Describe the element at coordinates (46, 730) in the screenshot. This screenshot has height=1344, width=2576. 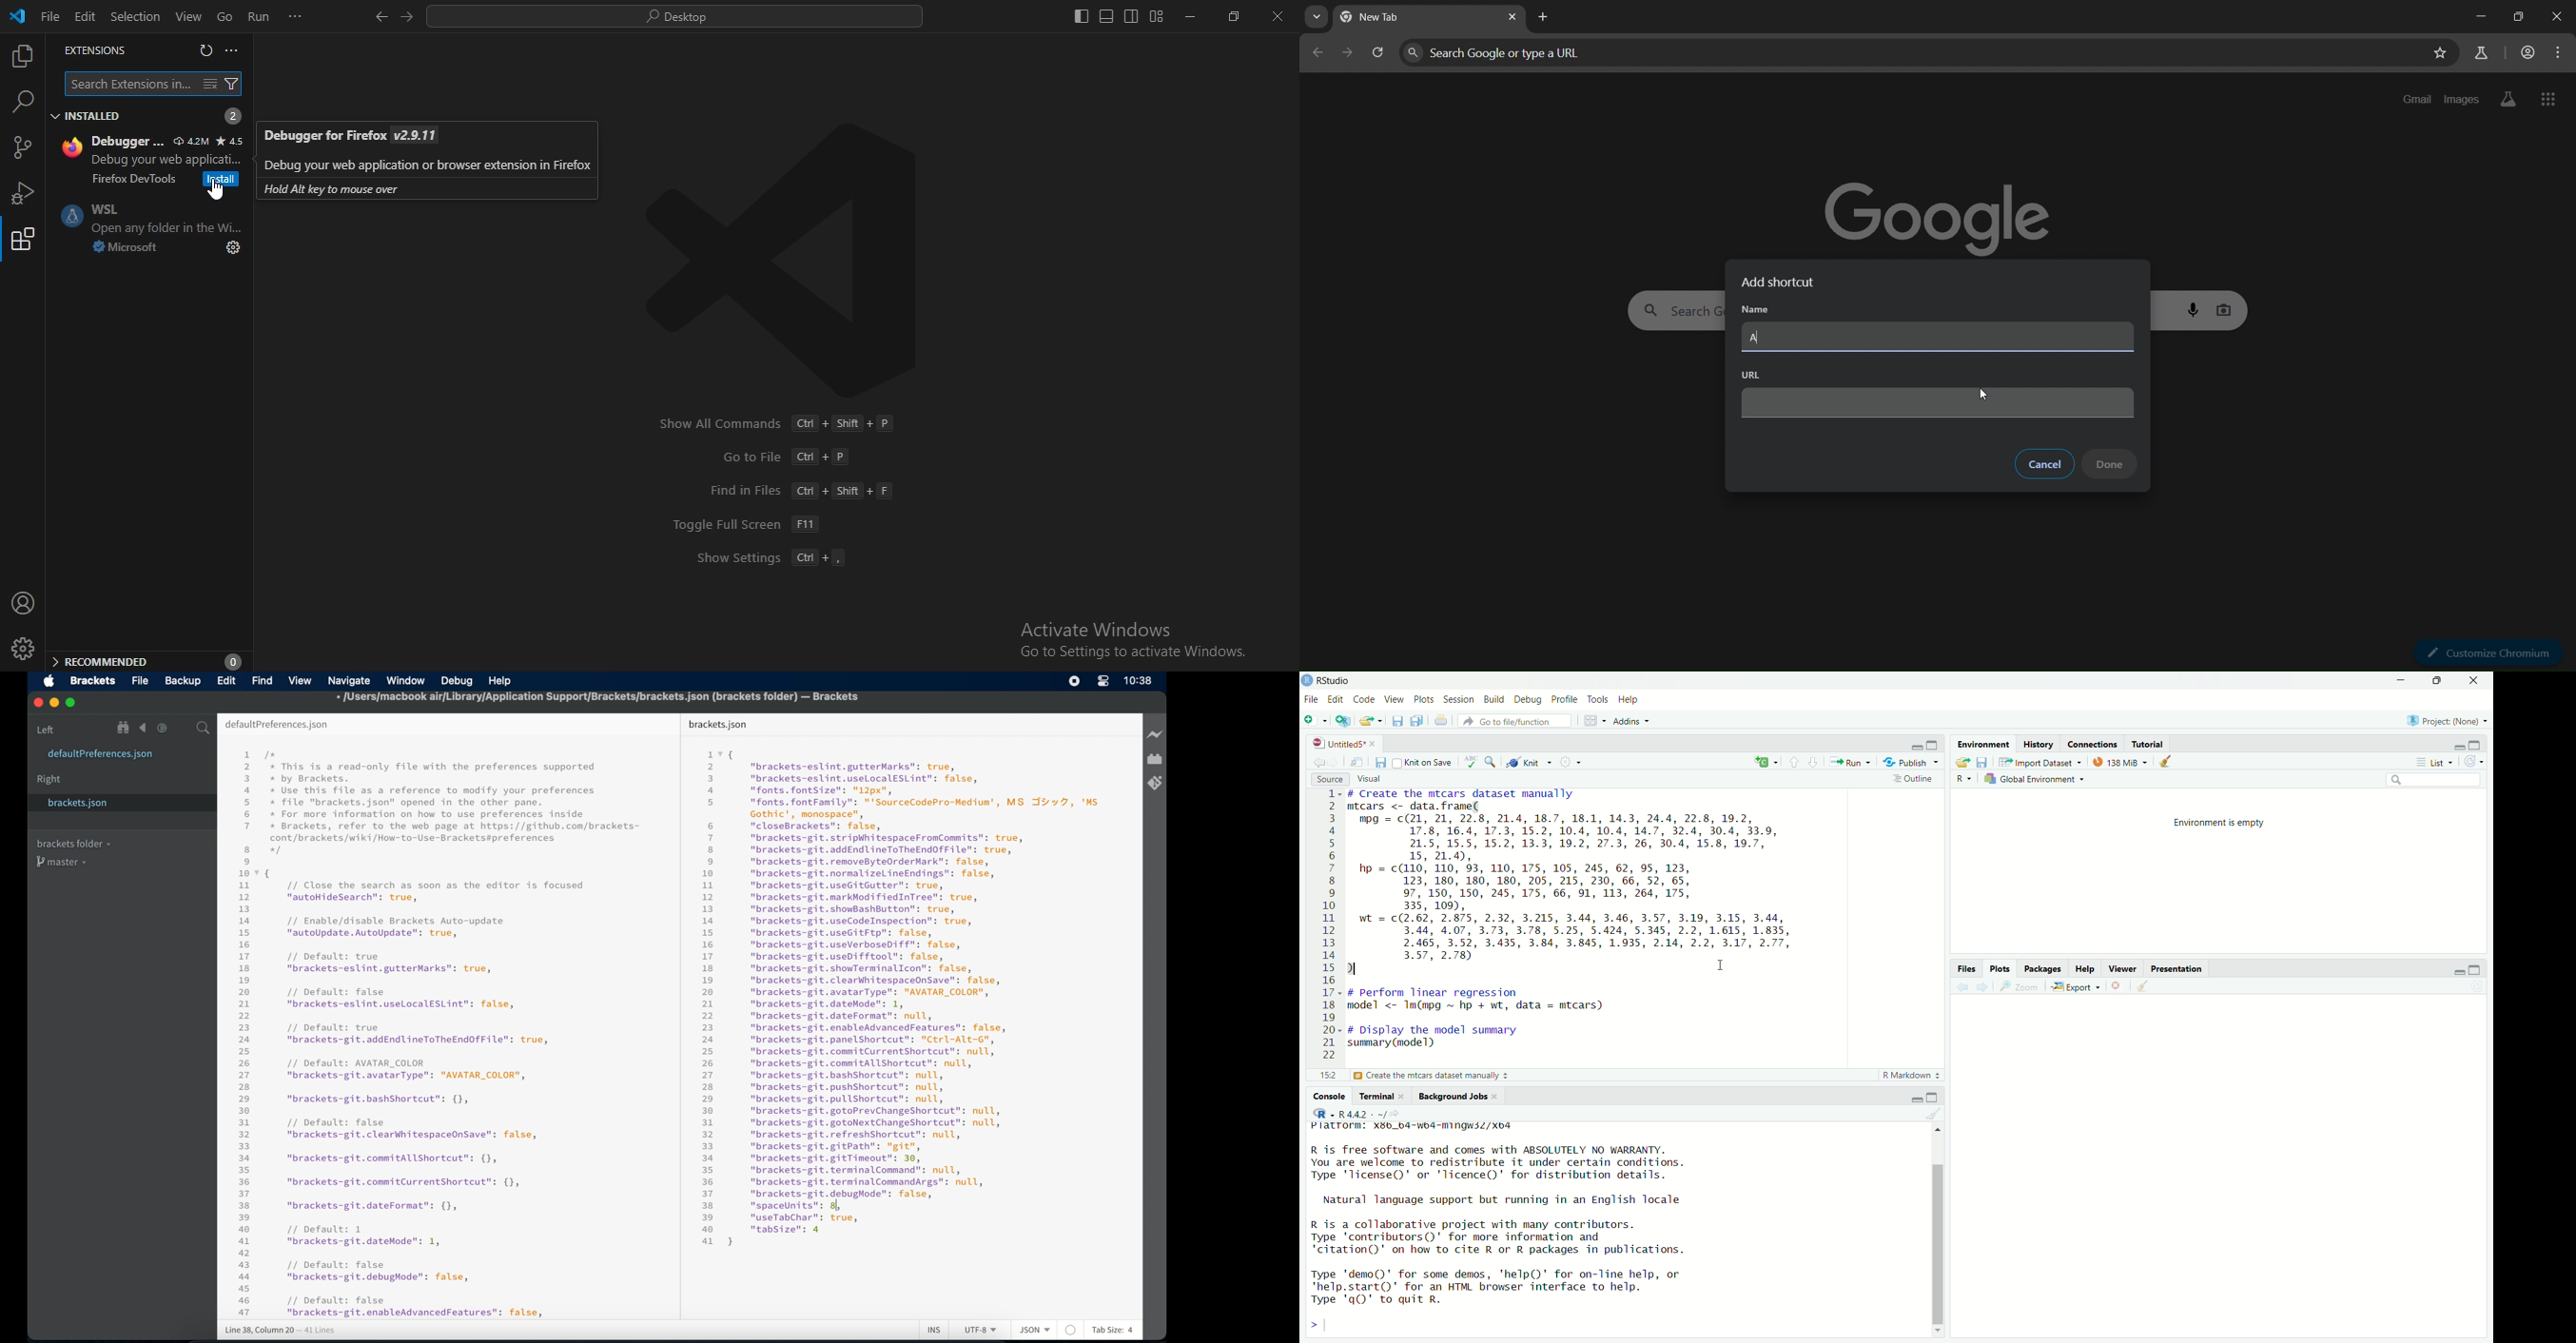
I see `left` at that location.